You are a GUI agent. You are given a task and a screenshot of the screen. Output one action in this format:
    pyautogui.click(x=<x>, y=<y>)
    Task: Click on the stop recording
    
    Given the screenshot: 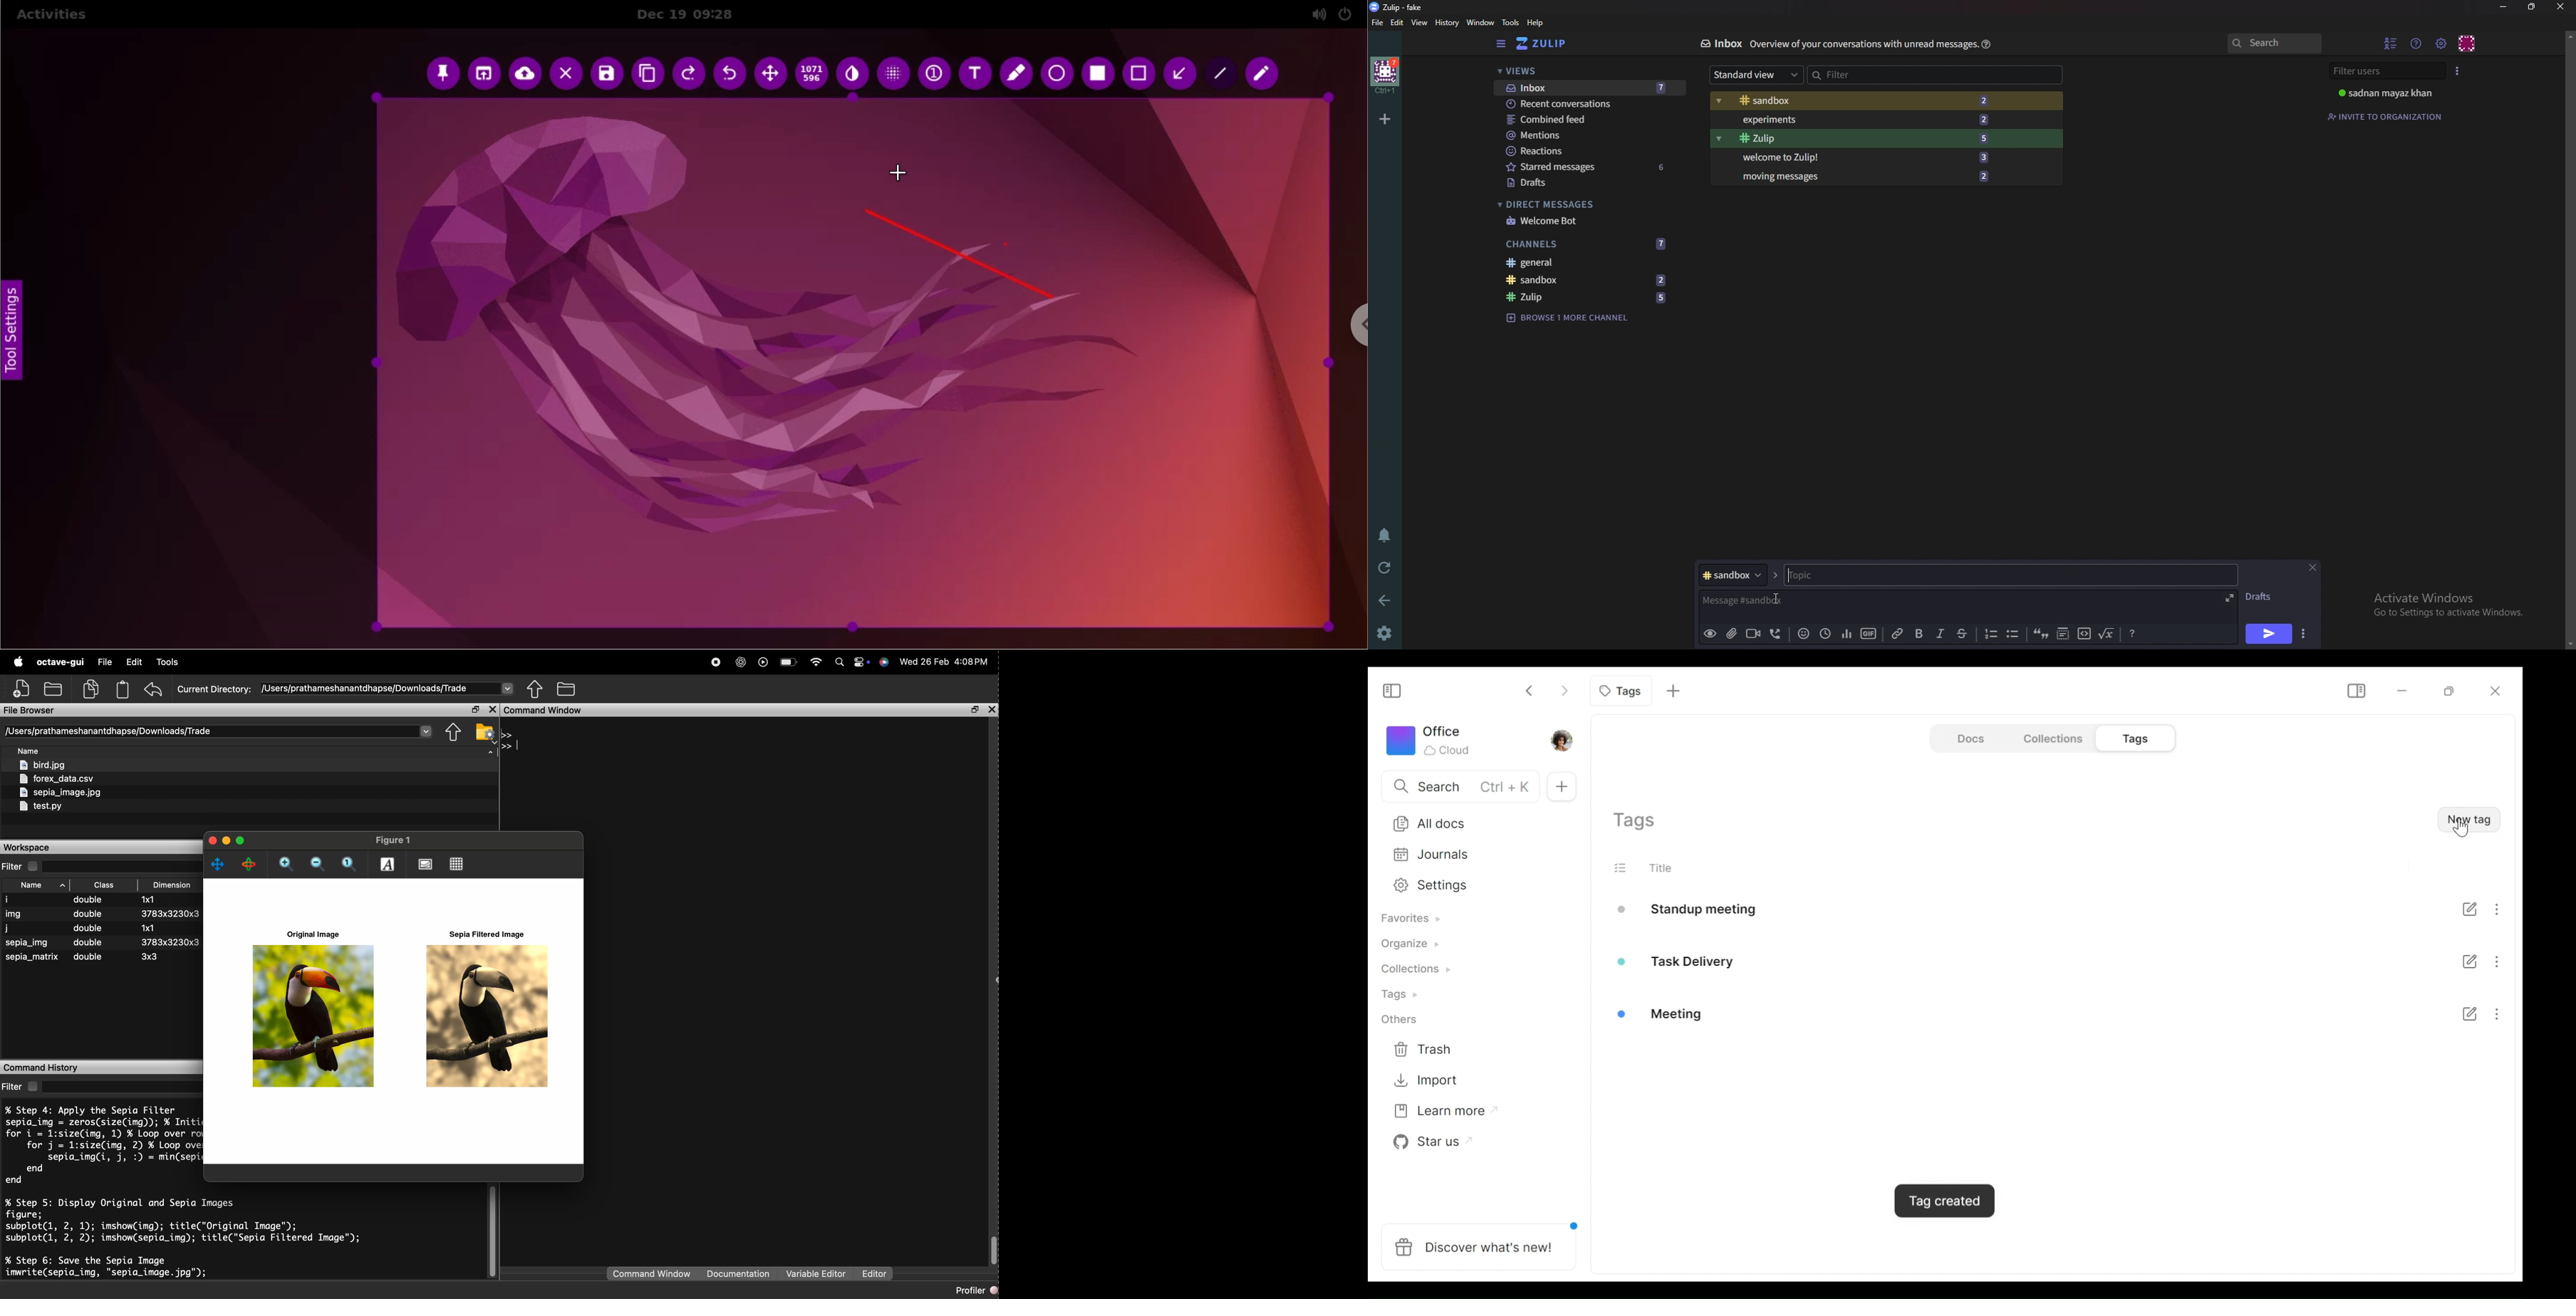 What is the action you would take?
    pyautogui.click(x=716, y=663)
    